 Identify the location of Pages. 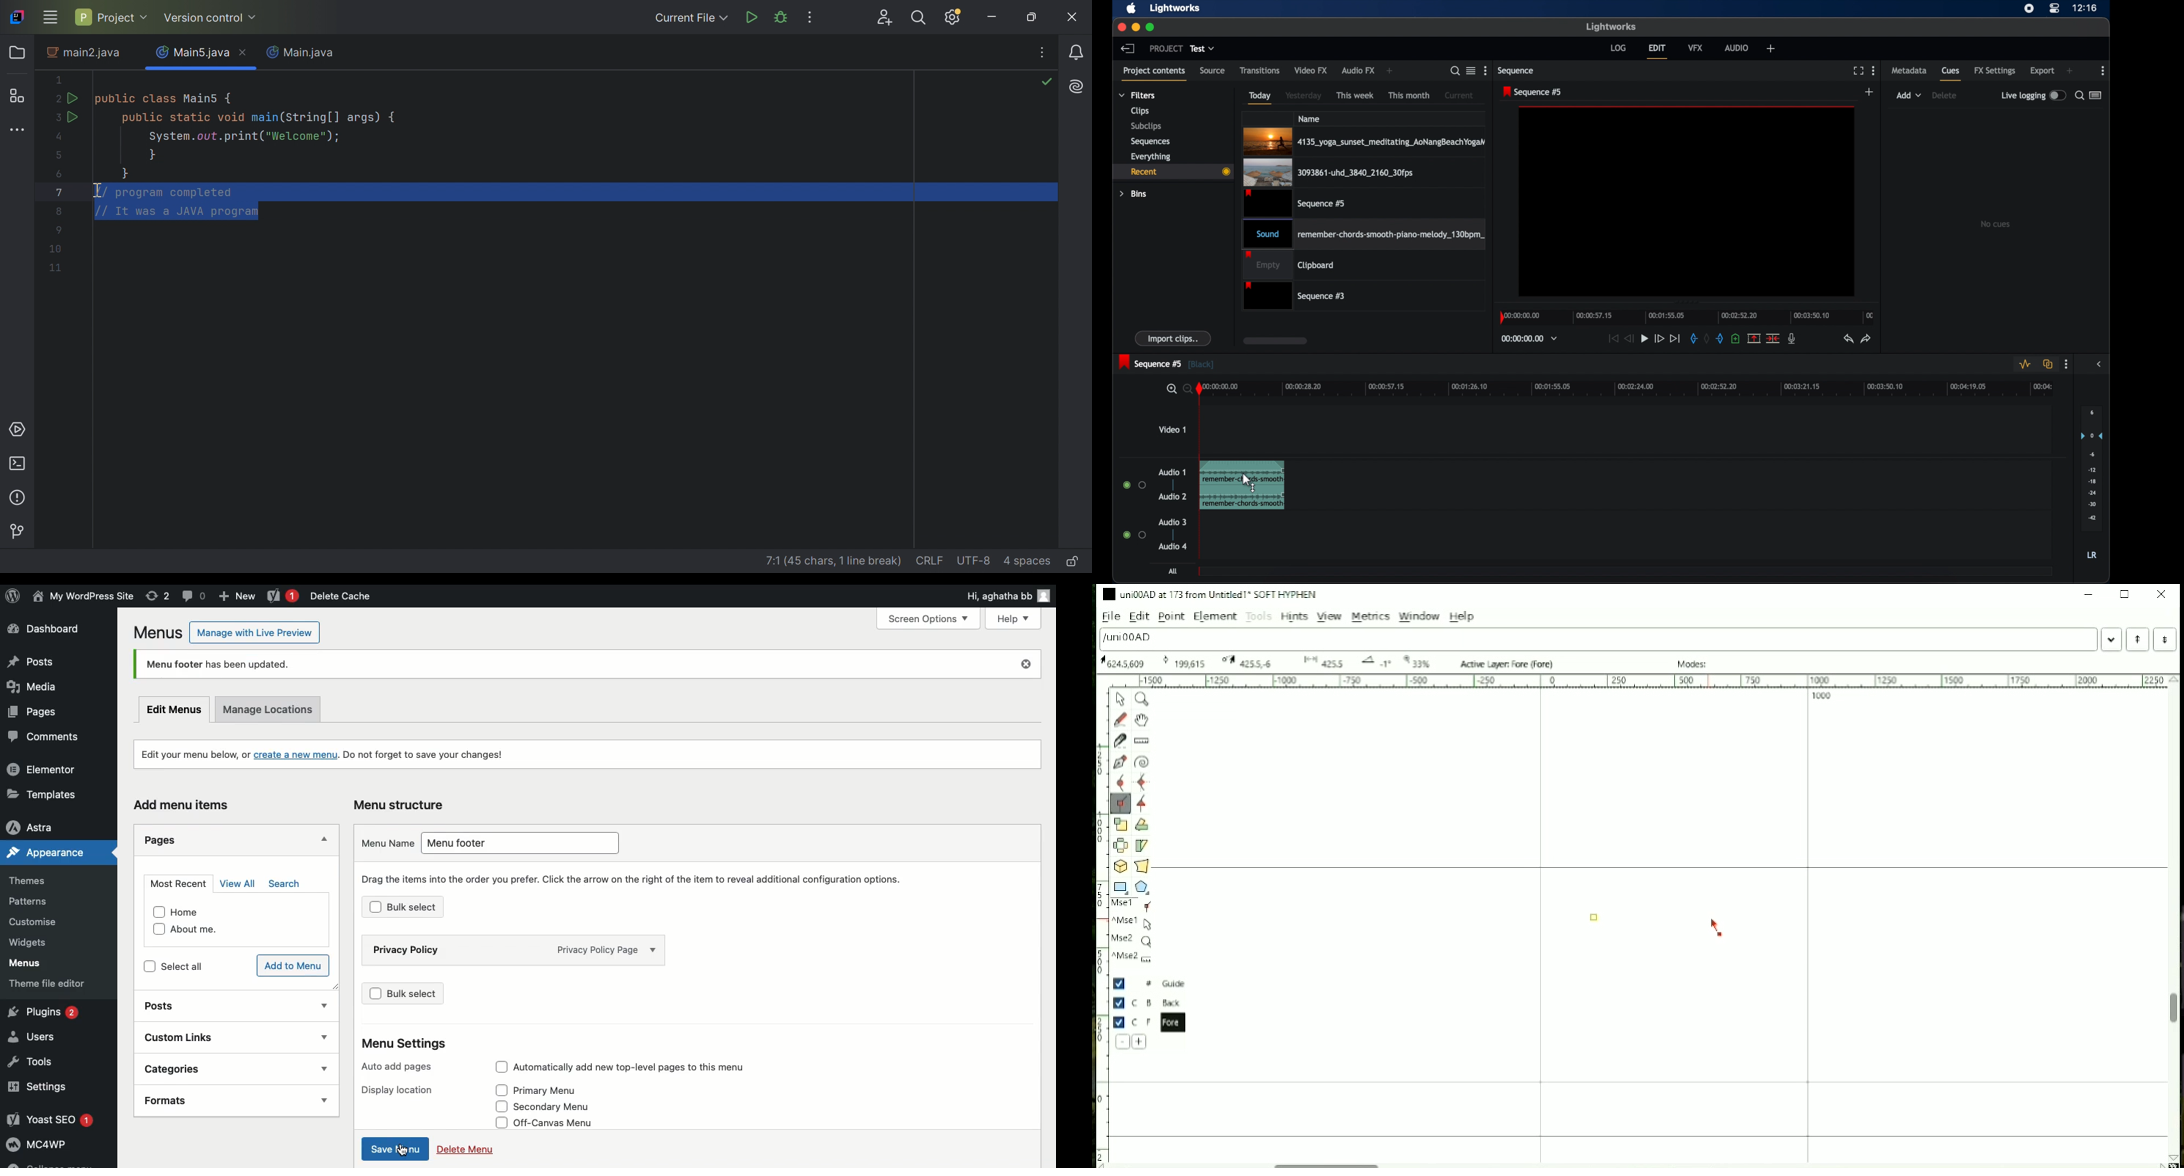
(32, 715).